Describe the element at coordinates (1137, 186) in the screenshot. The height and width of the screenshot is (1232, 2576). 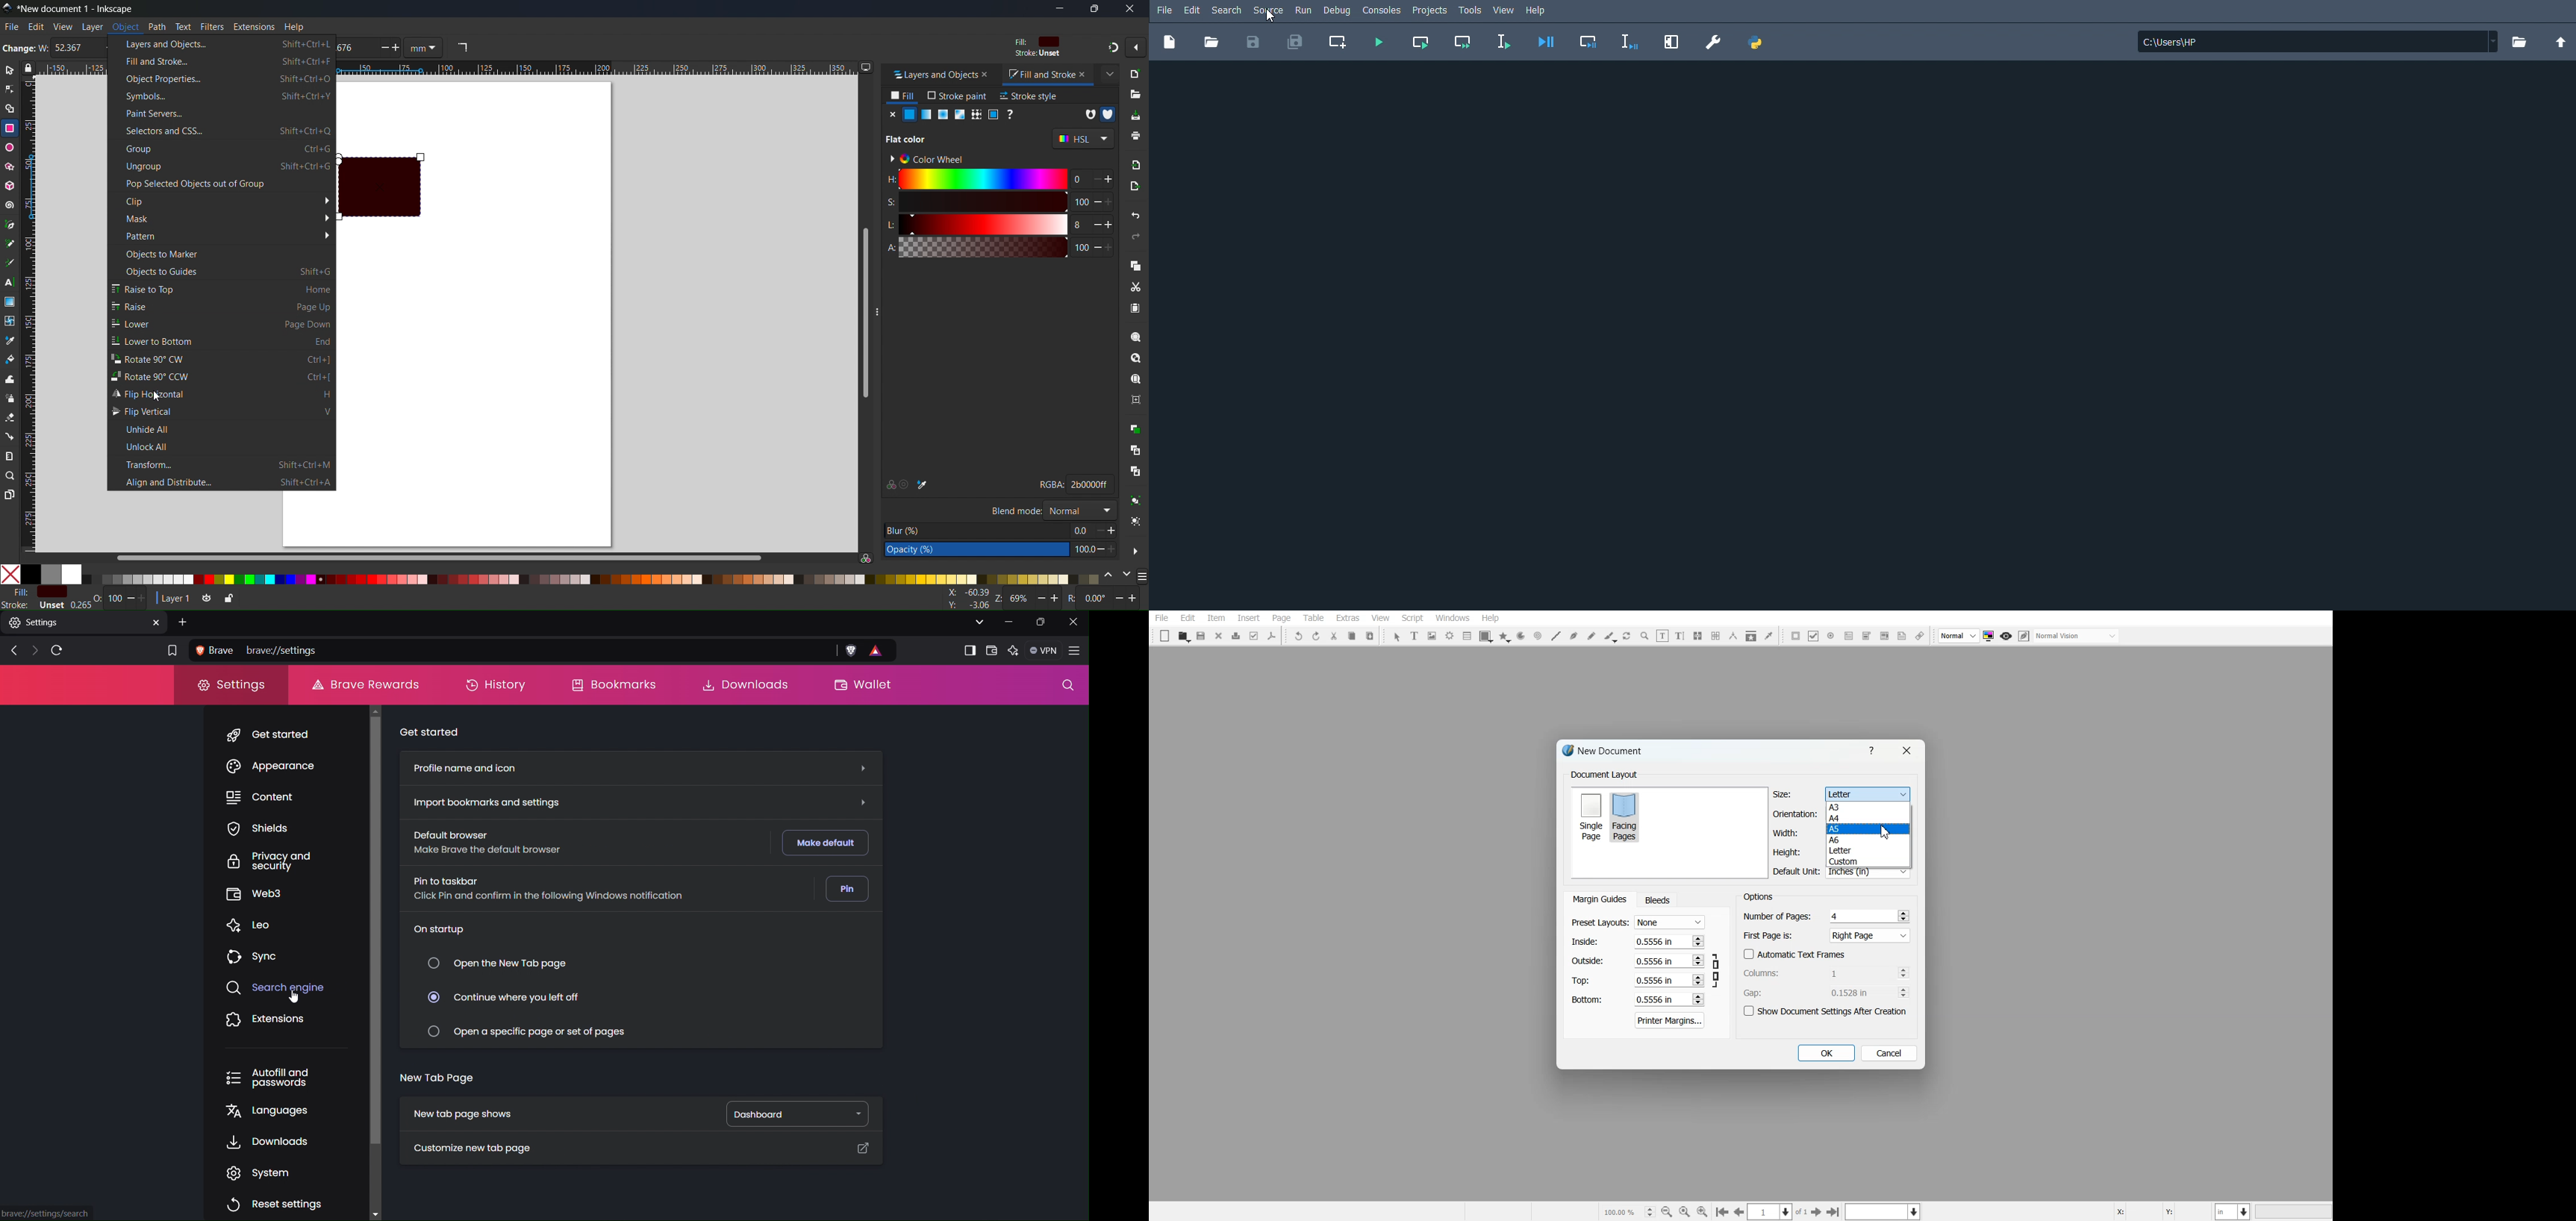
I see `Open Export` at that location.